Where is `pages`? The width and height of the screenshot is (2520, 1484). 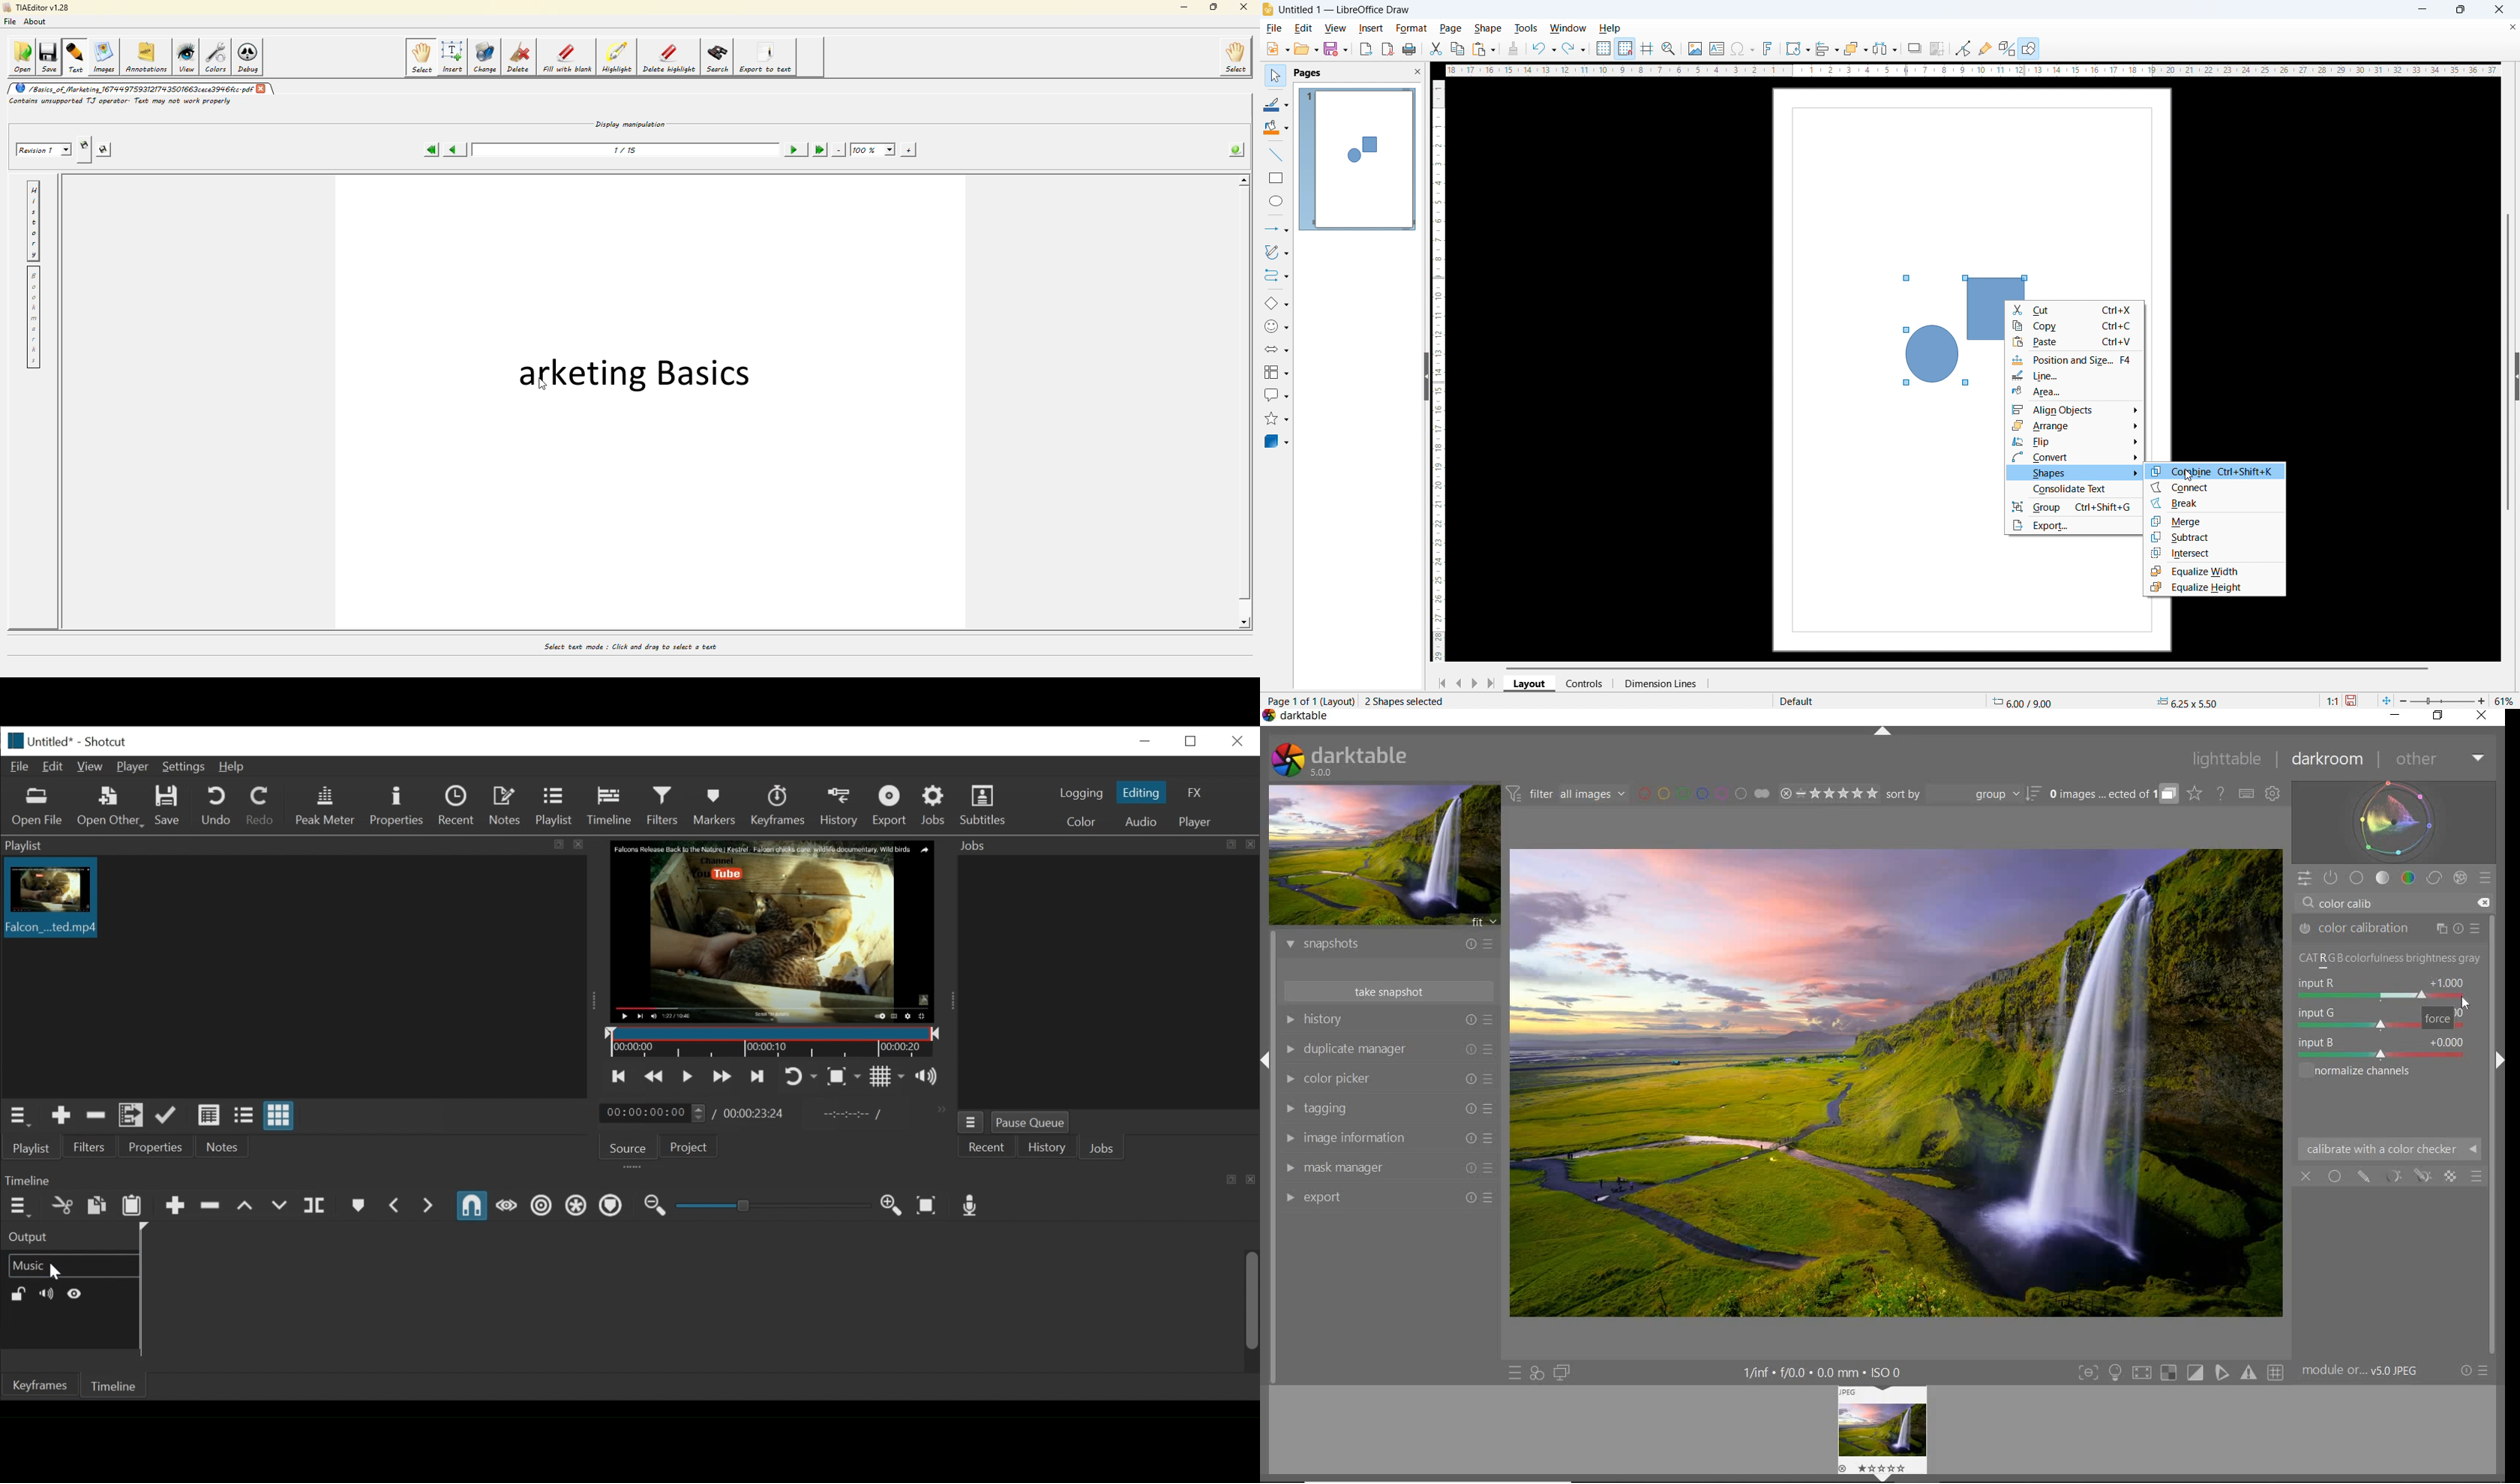
pages is located at coordinates (1309, 72).